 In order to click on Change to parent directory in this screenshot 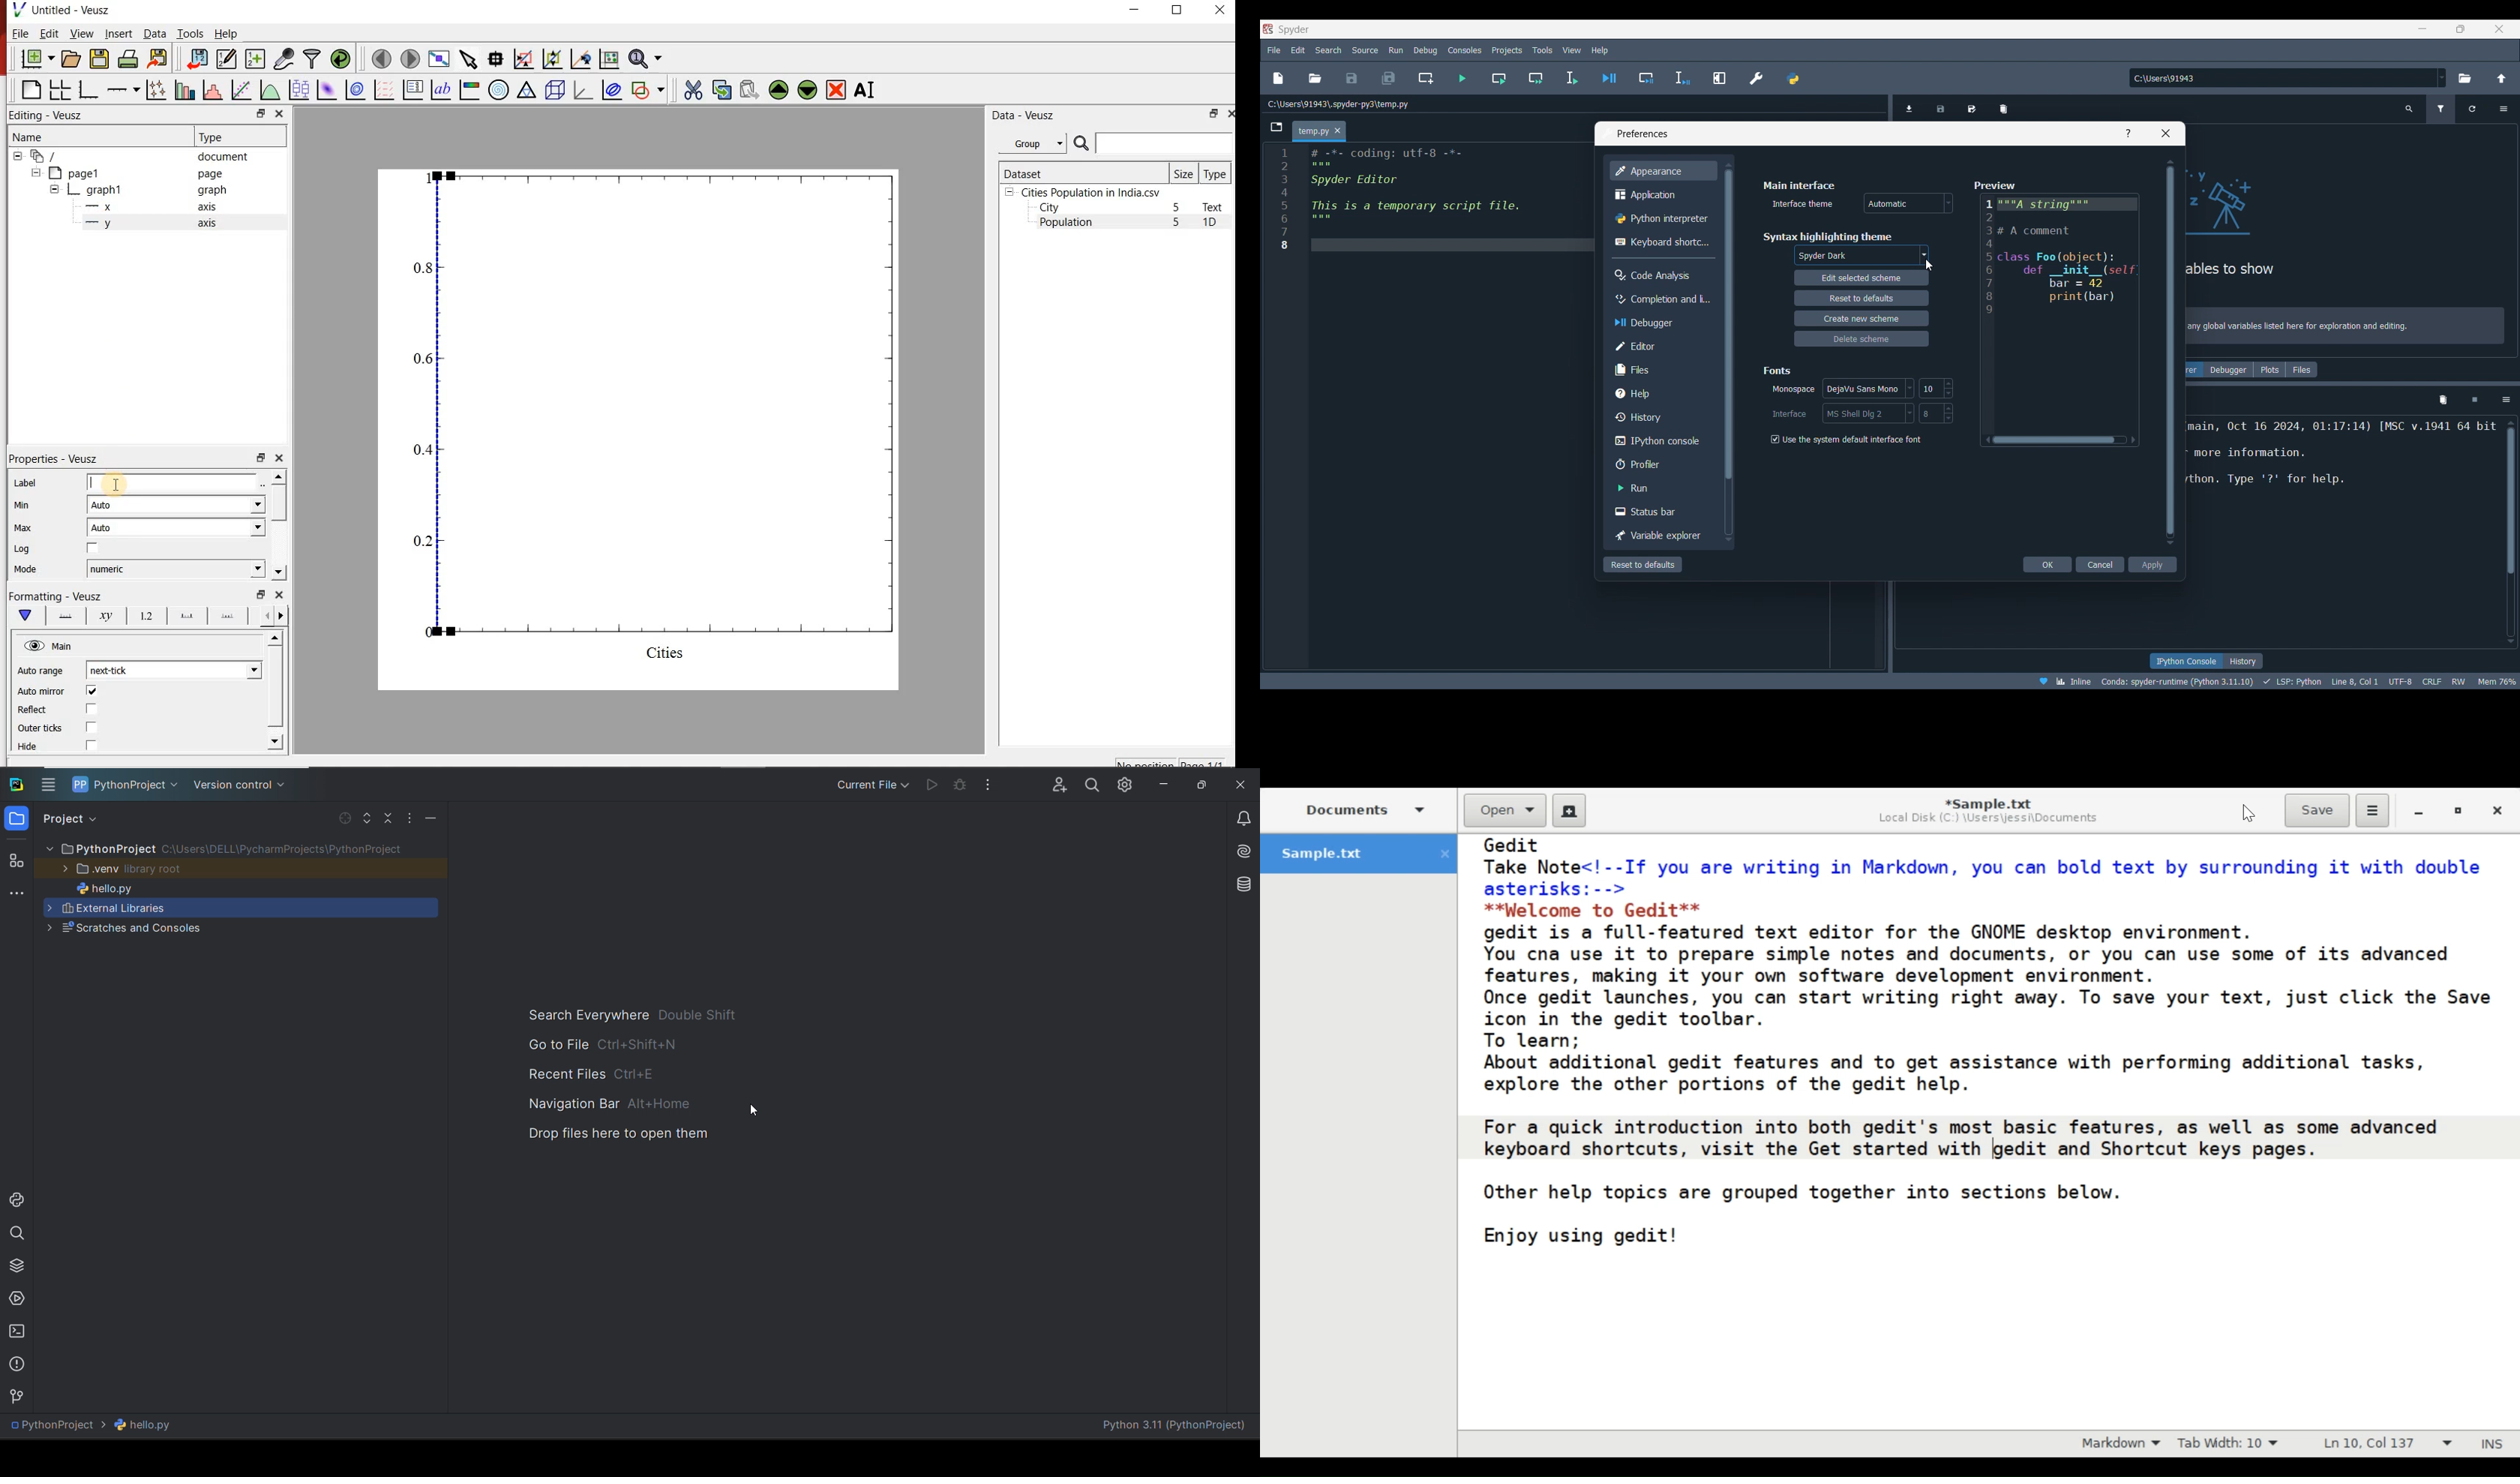, I will do `click(2502, 78)`.